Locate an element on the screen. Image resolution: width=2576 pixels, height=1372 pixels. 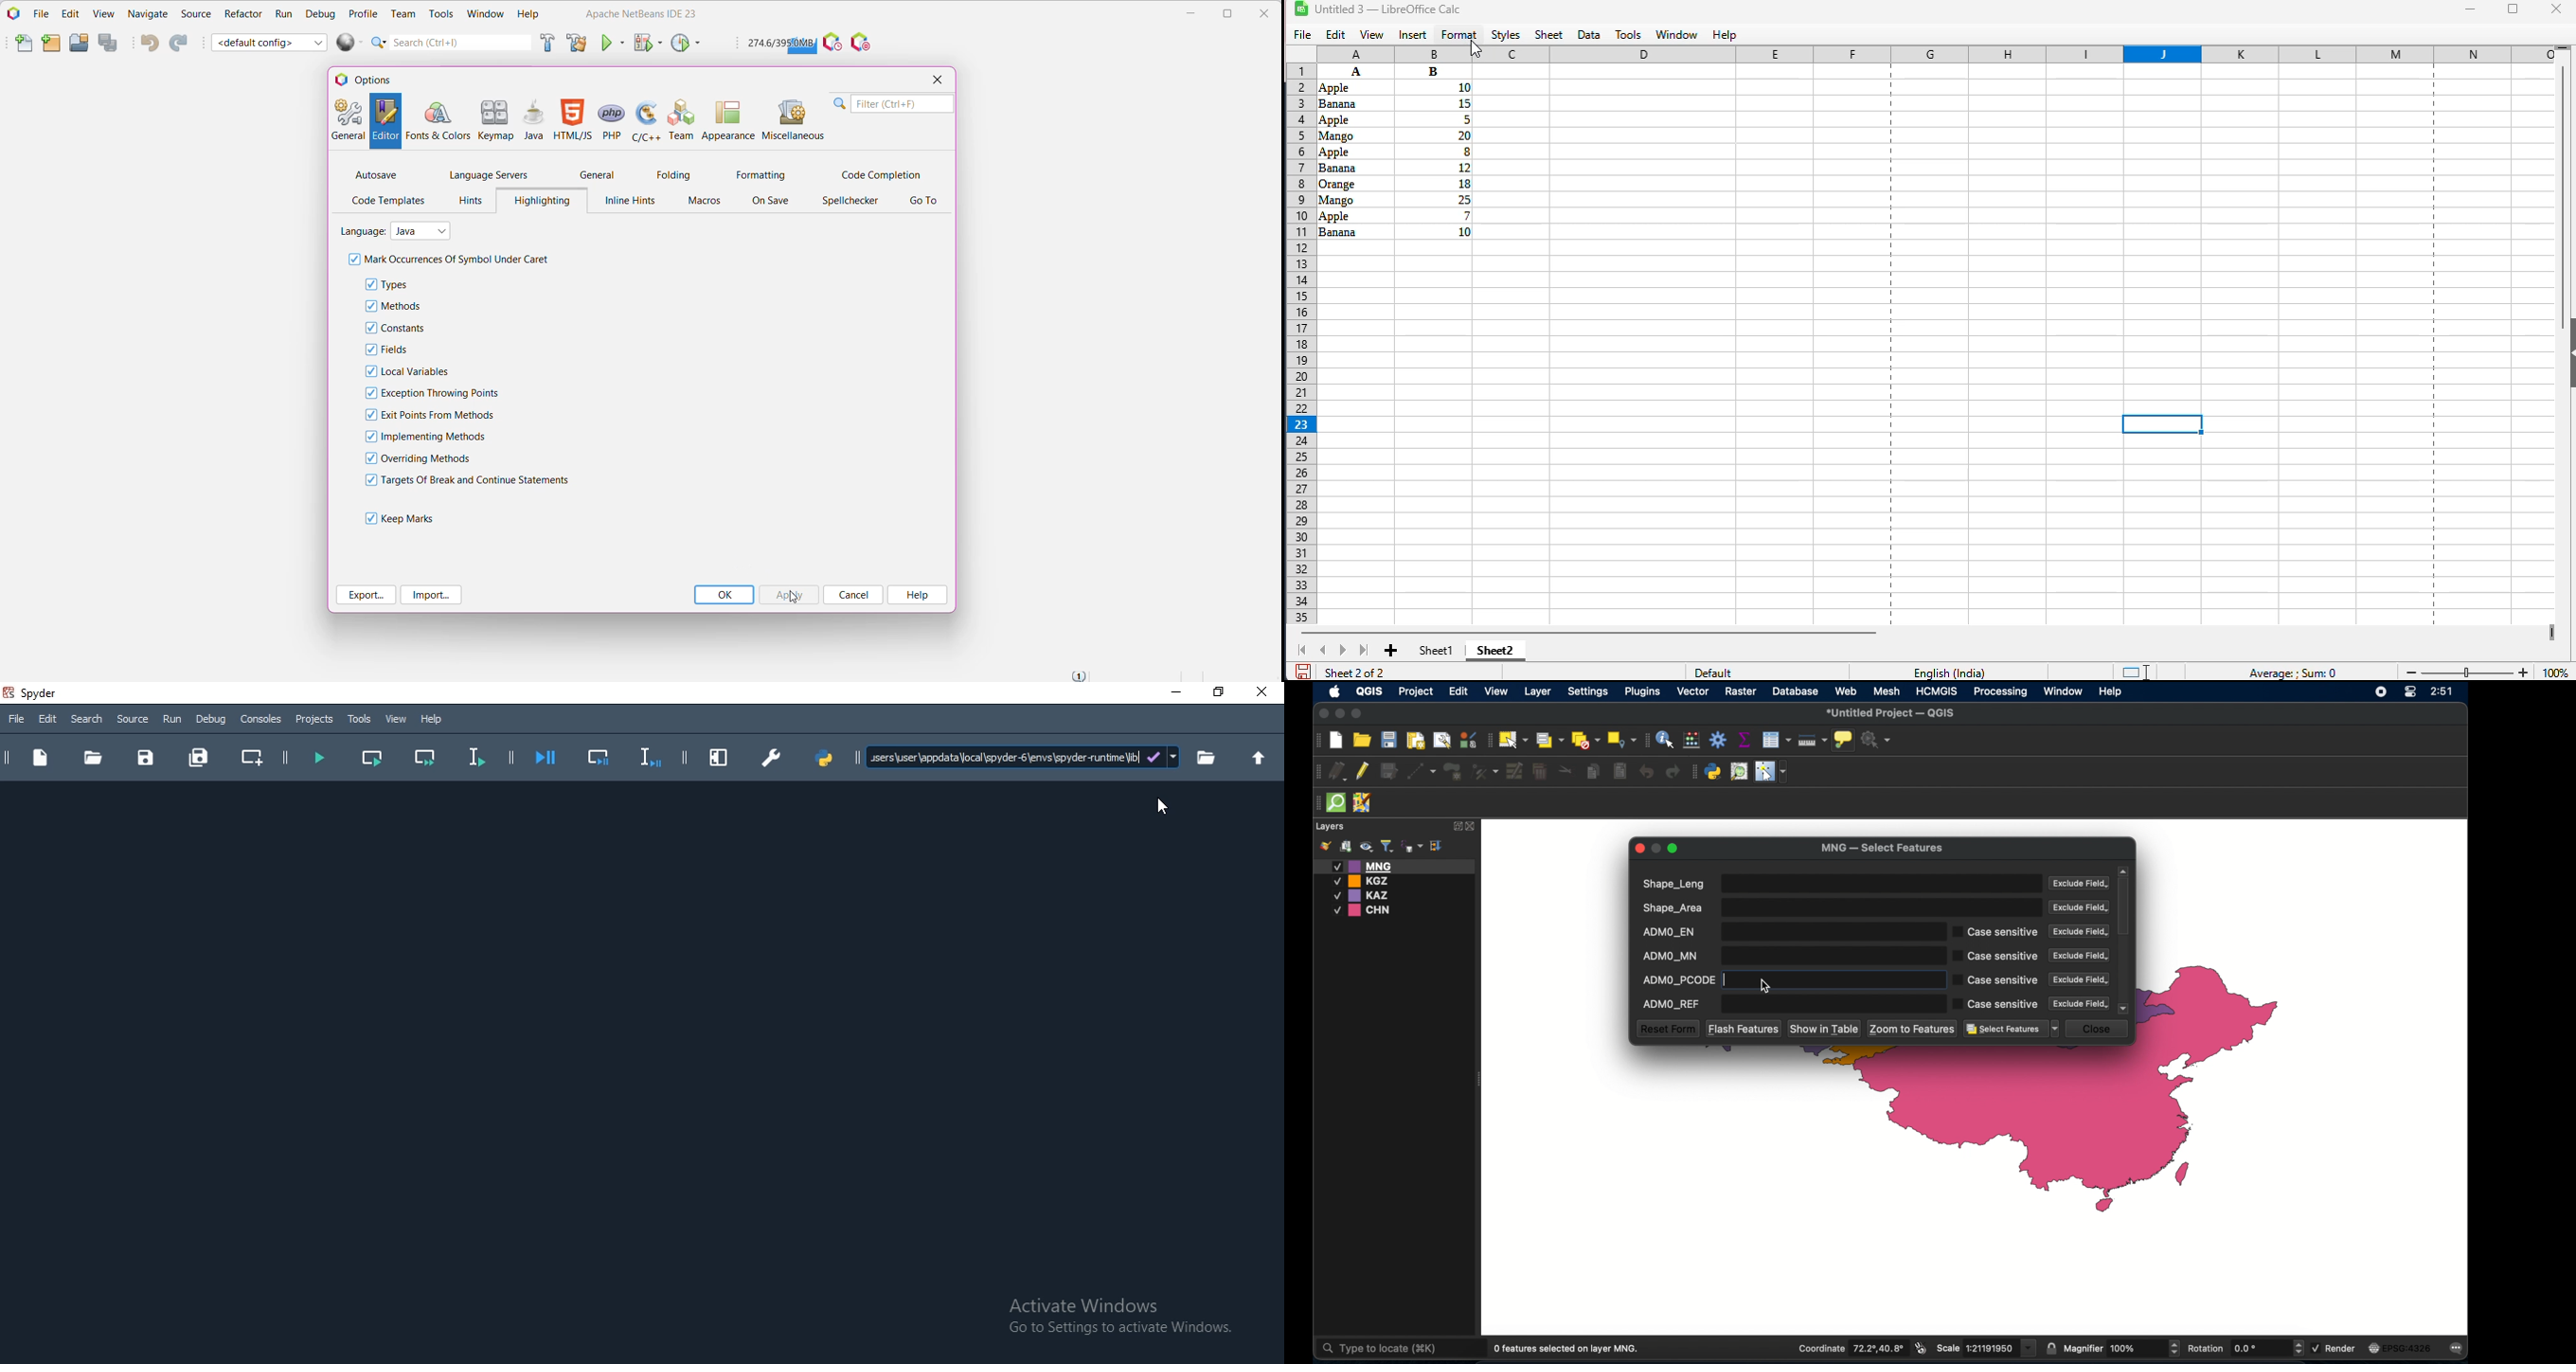
Profile Project is located at coordinates (686, 44).